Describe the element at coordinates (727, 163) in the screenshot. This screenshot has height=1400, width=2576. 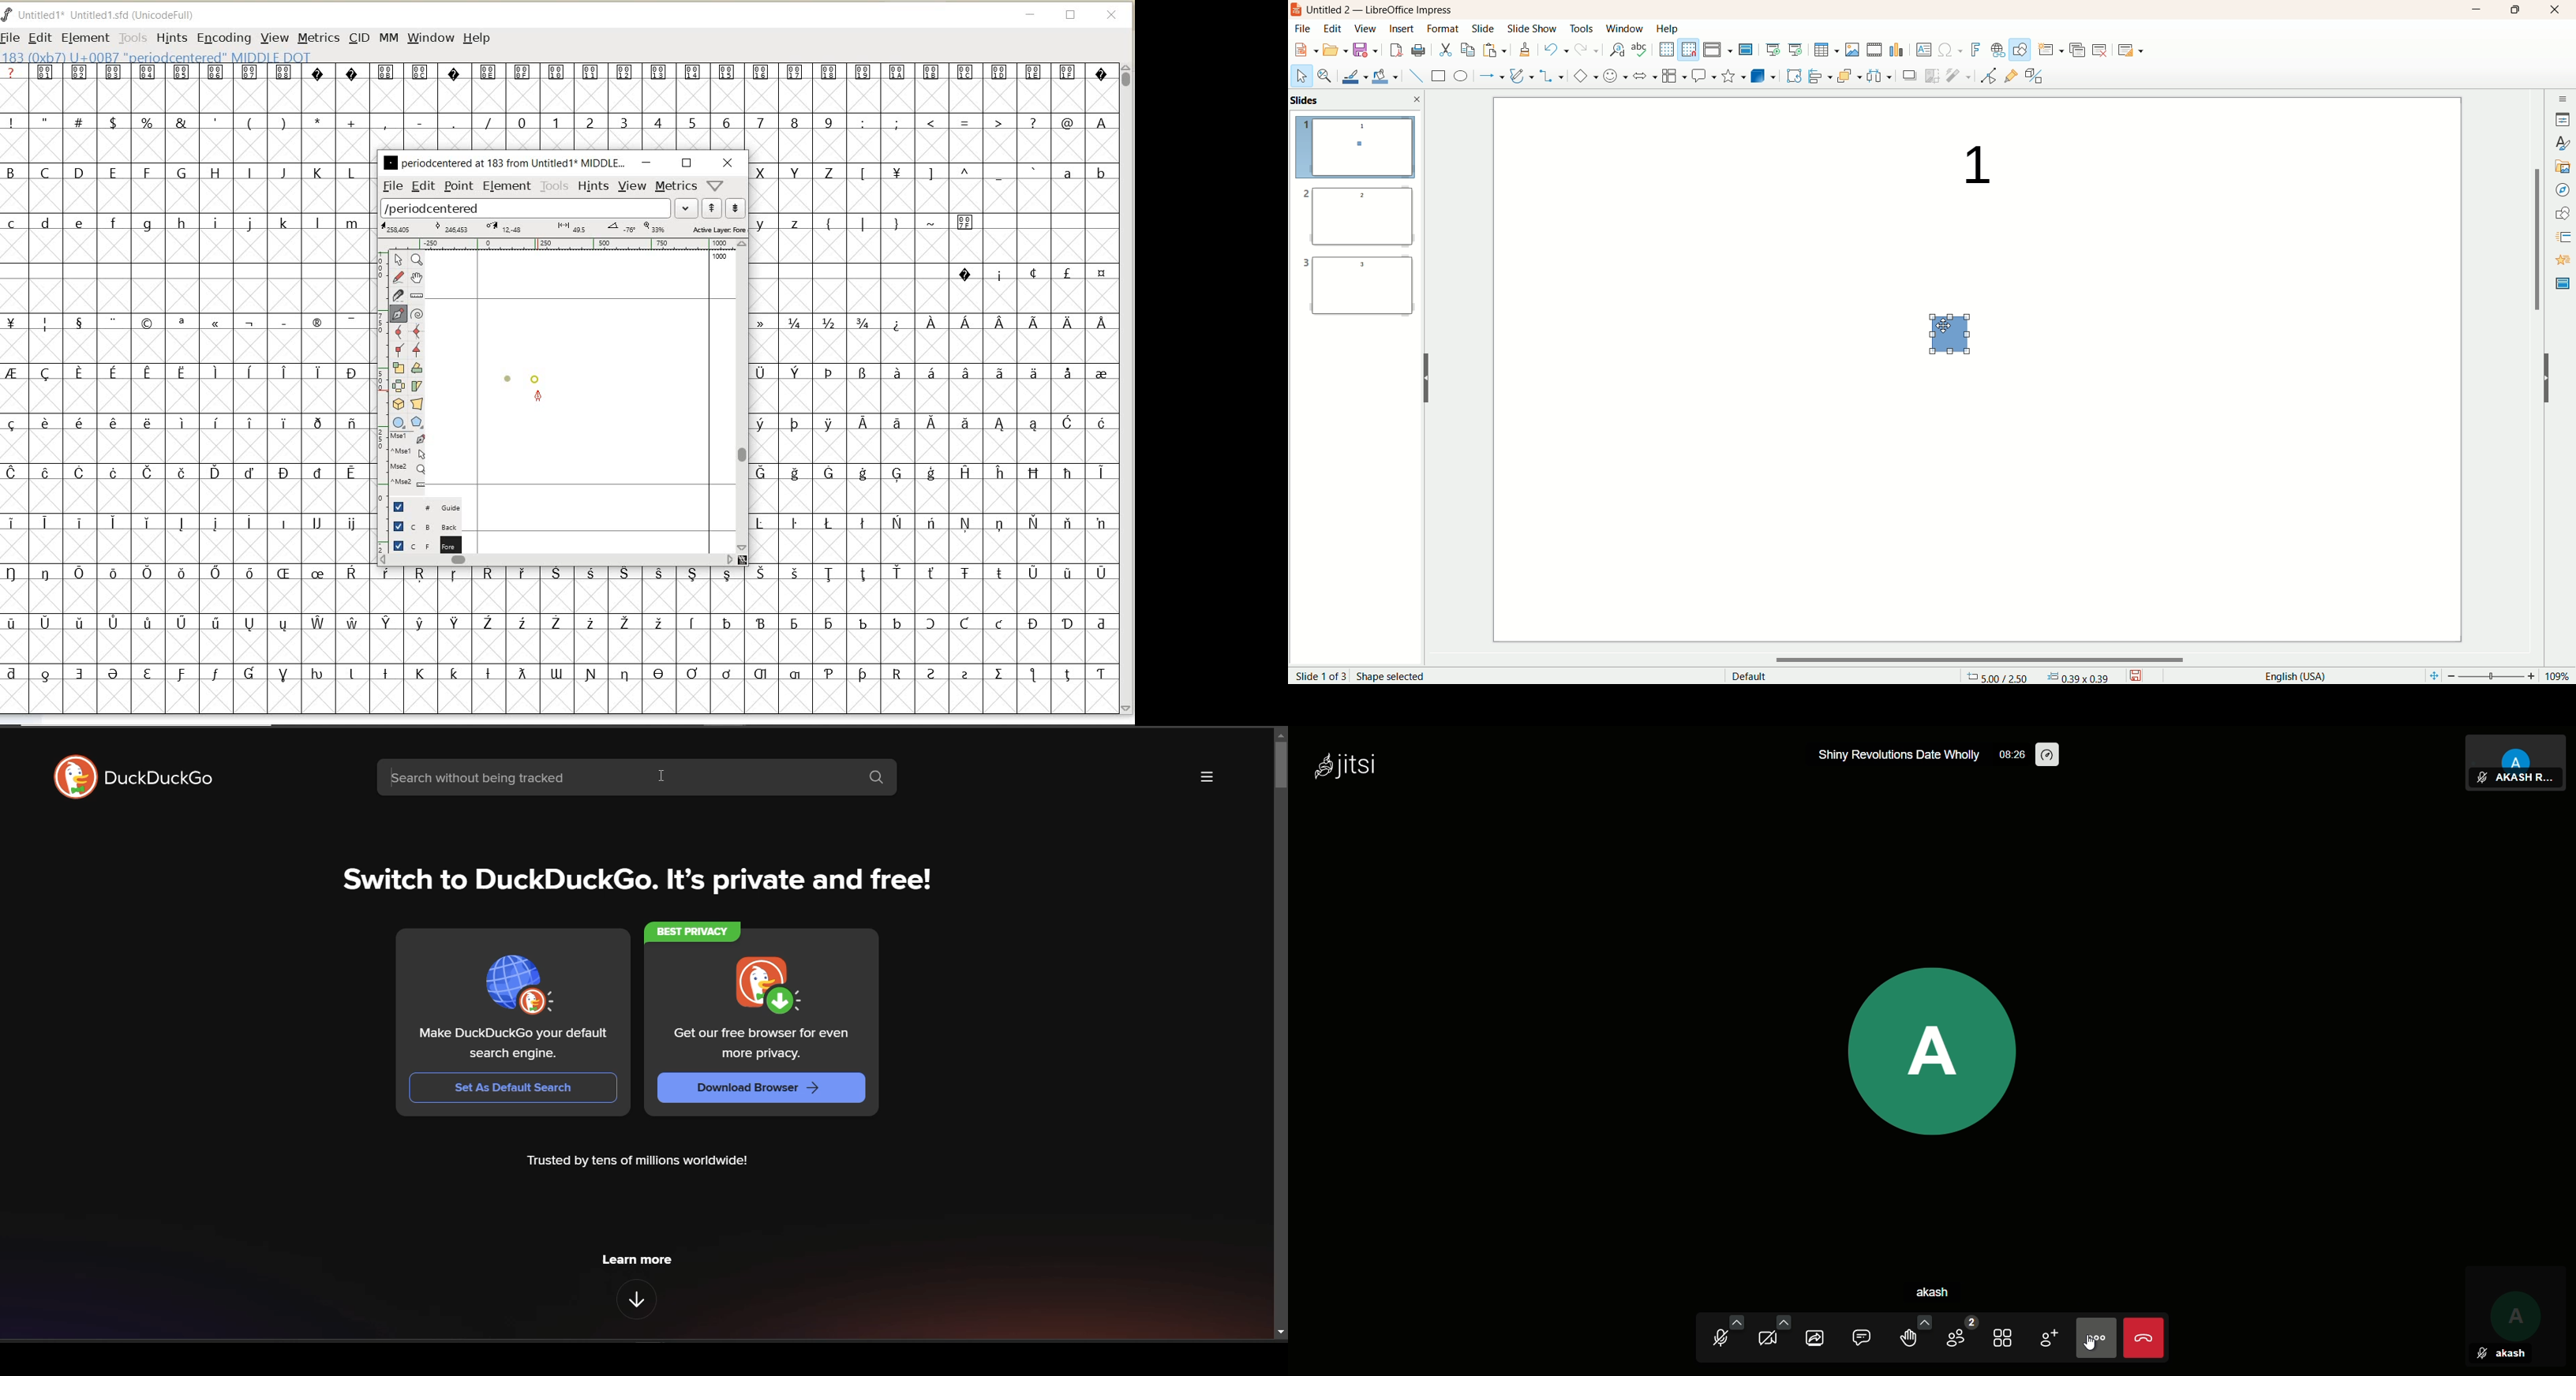
I see `close` at that location.